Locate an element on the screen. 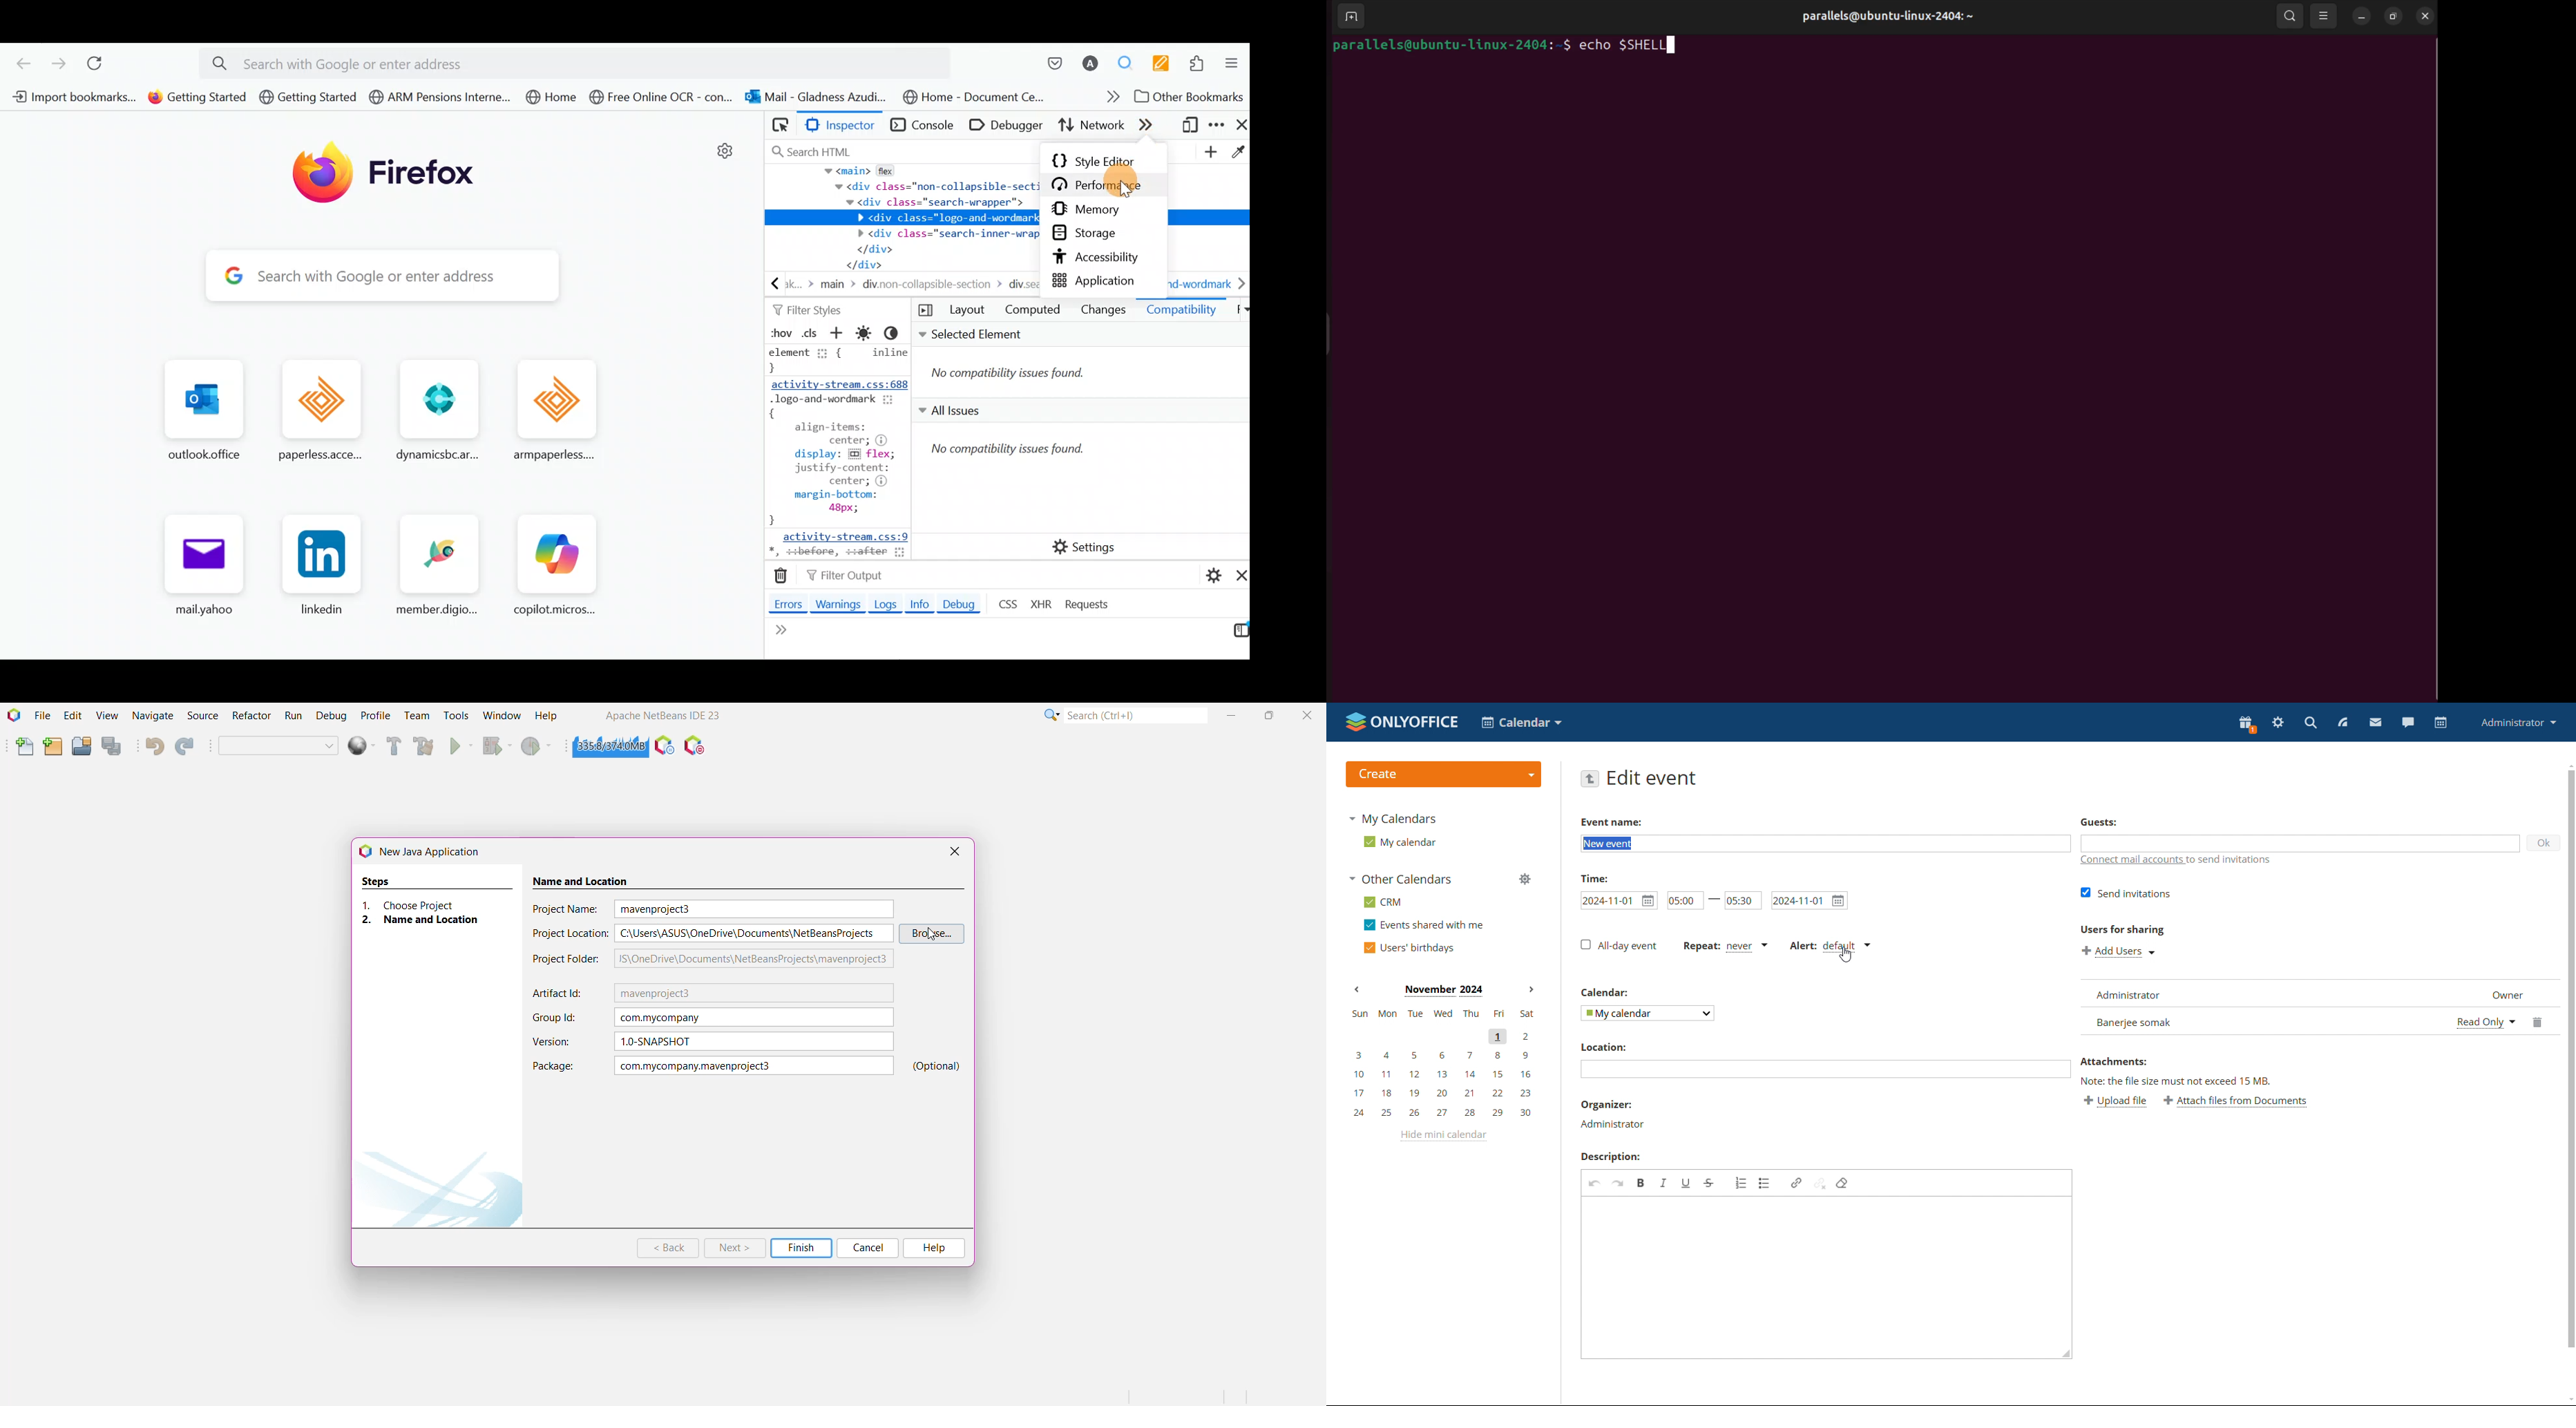  Filter output is located at coordinates (843, 578).